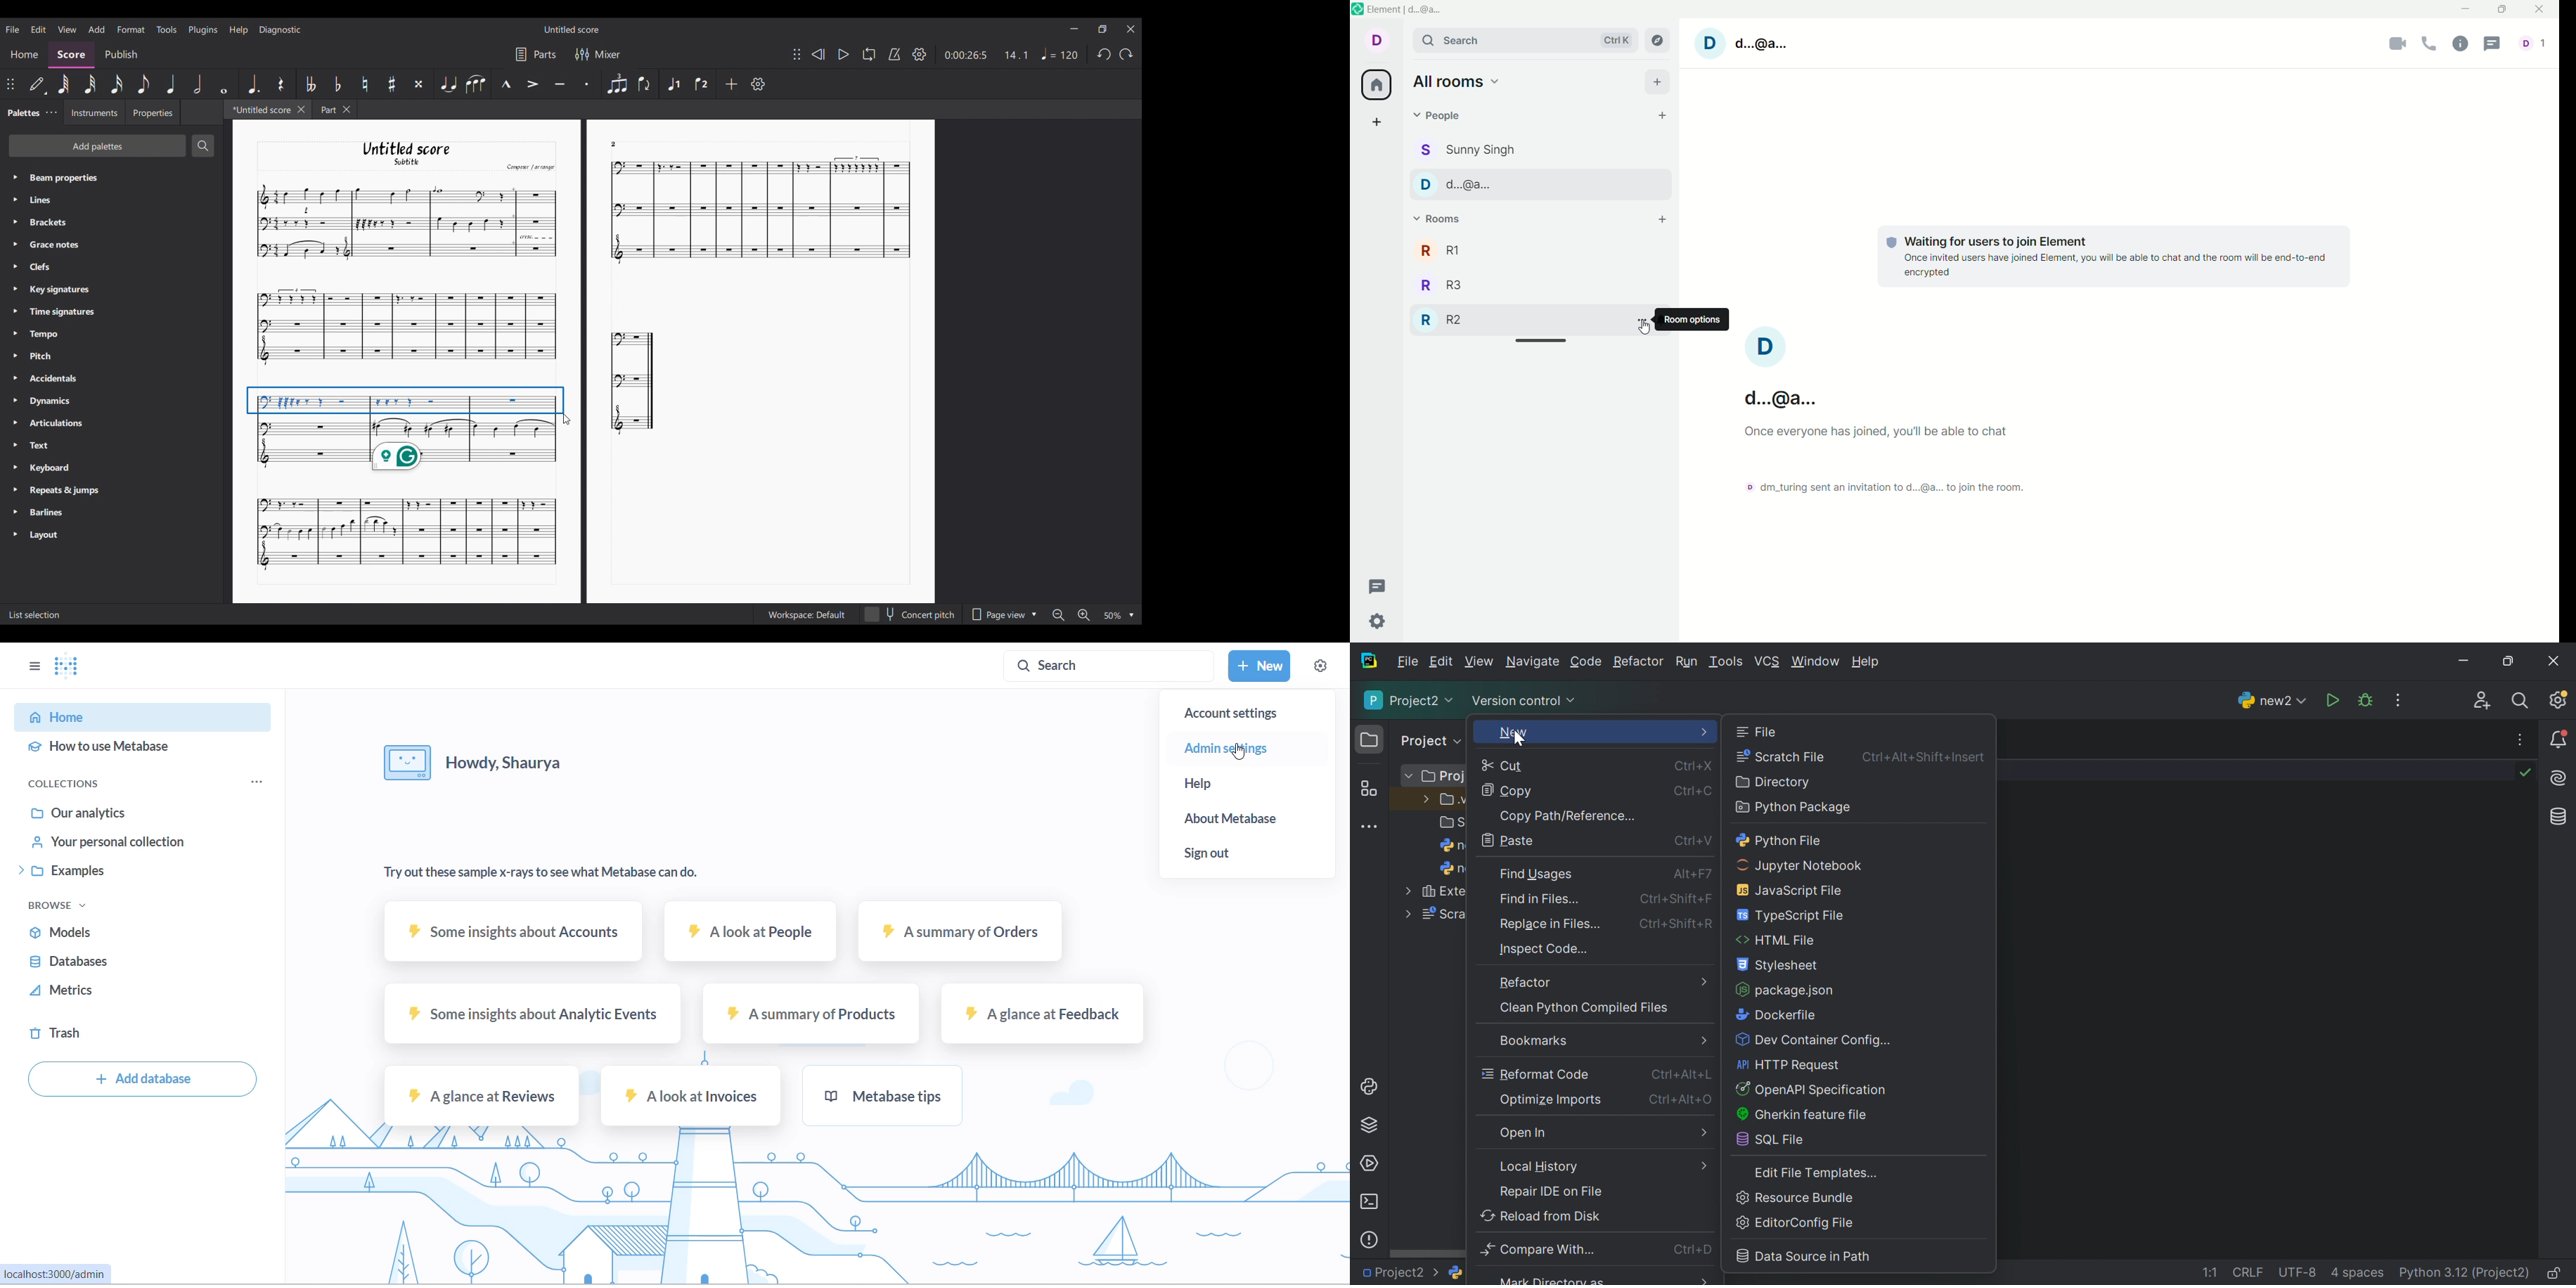 This screenshot has height=1288, width=2576. I want to click on Flip direction, so click(645, 83).